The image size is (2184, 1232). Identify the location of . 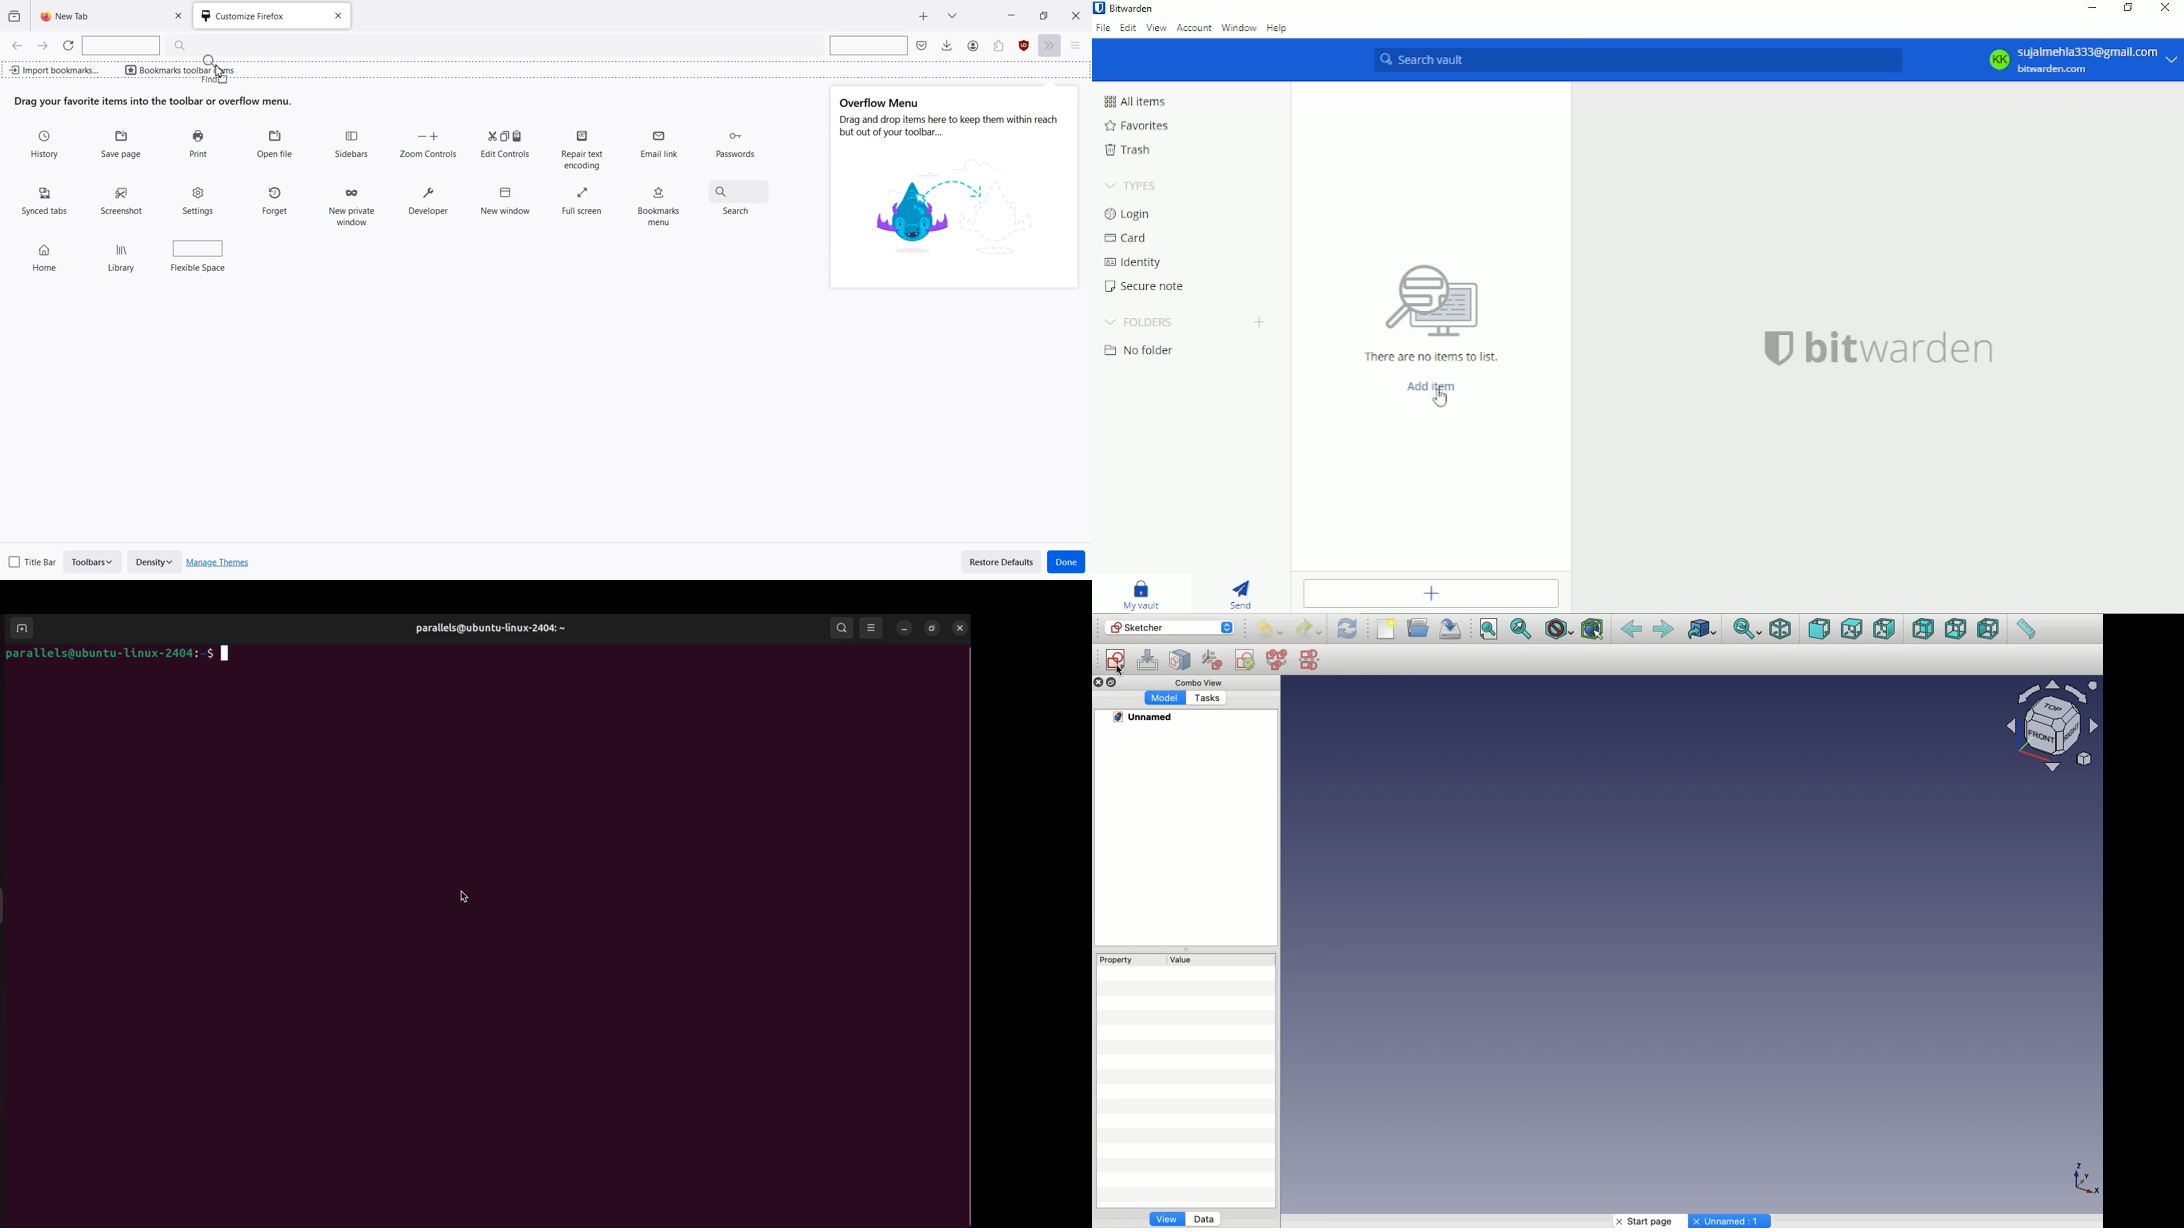
(1121, 672).